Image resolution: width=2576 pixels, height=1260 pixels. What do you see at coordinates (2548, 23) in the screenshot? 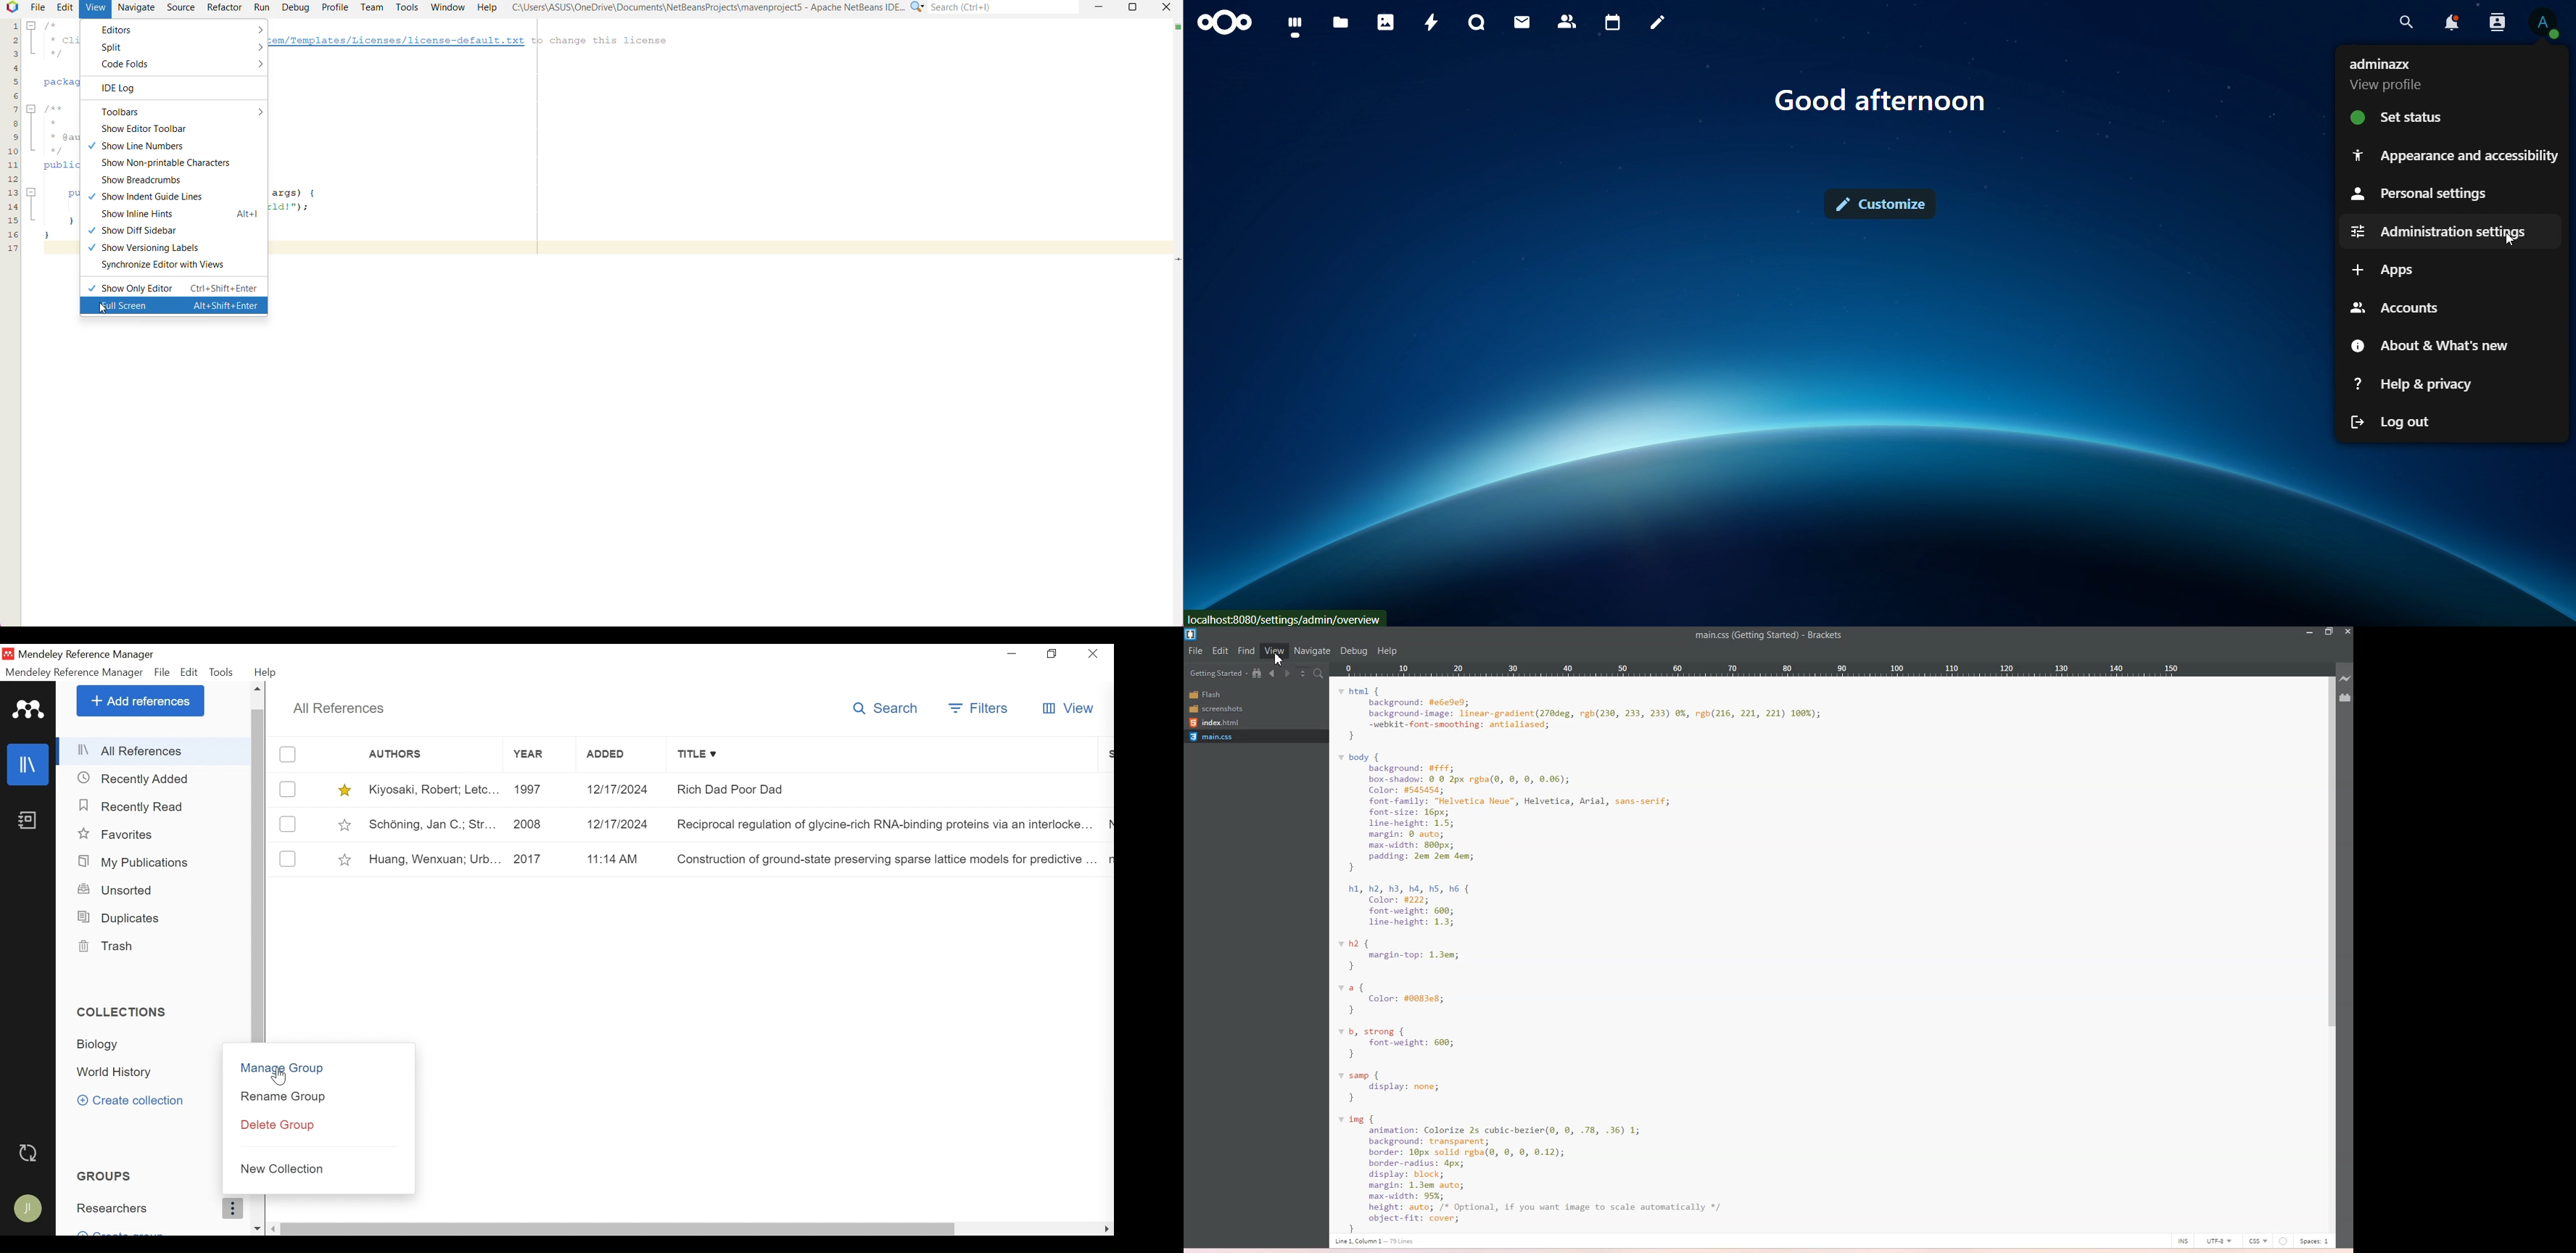
I see `View Profile` at bounding box center [2548, 23].